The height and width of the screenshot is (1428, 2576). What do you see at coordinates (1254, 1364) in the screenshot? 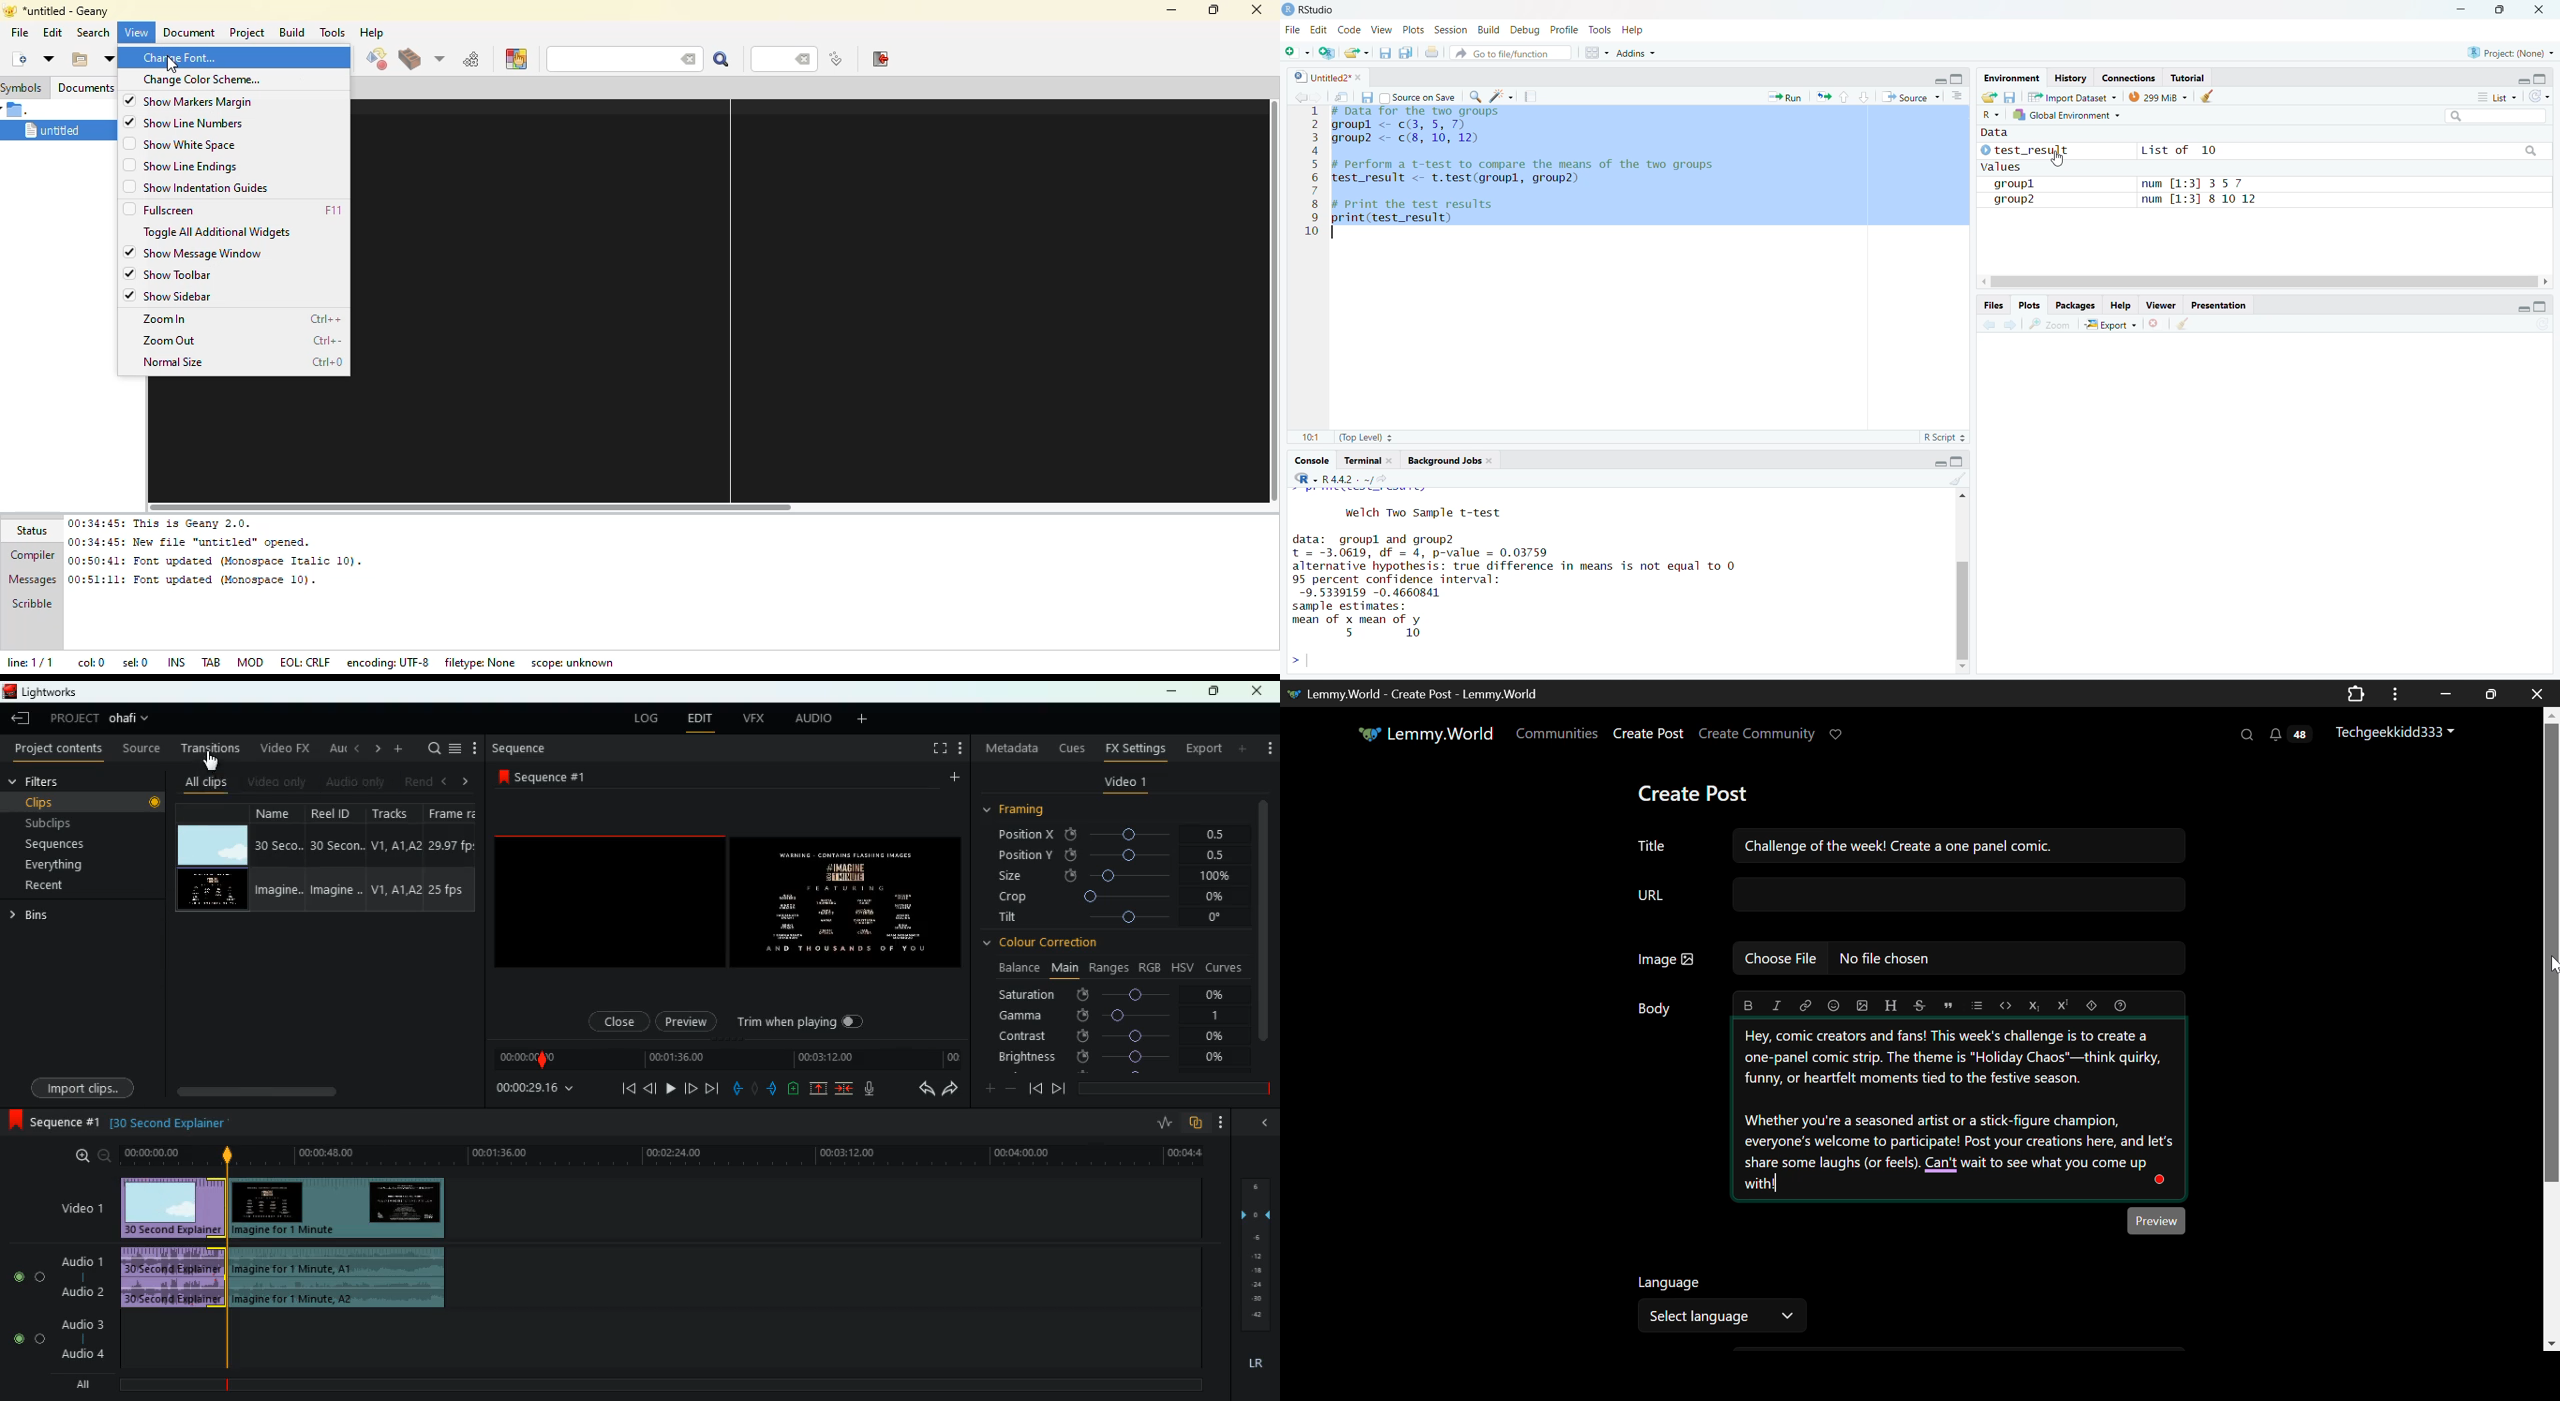
I see `lr` at bounding box center [1254, 1364].